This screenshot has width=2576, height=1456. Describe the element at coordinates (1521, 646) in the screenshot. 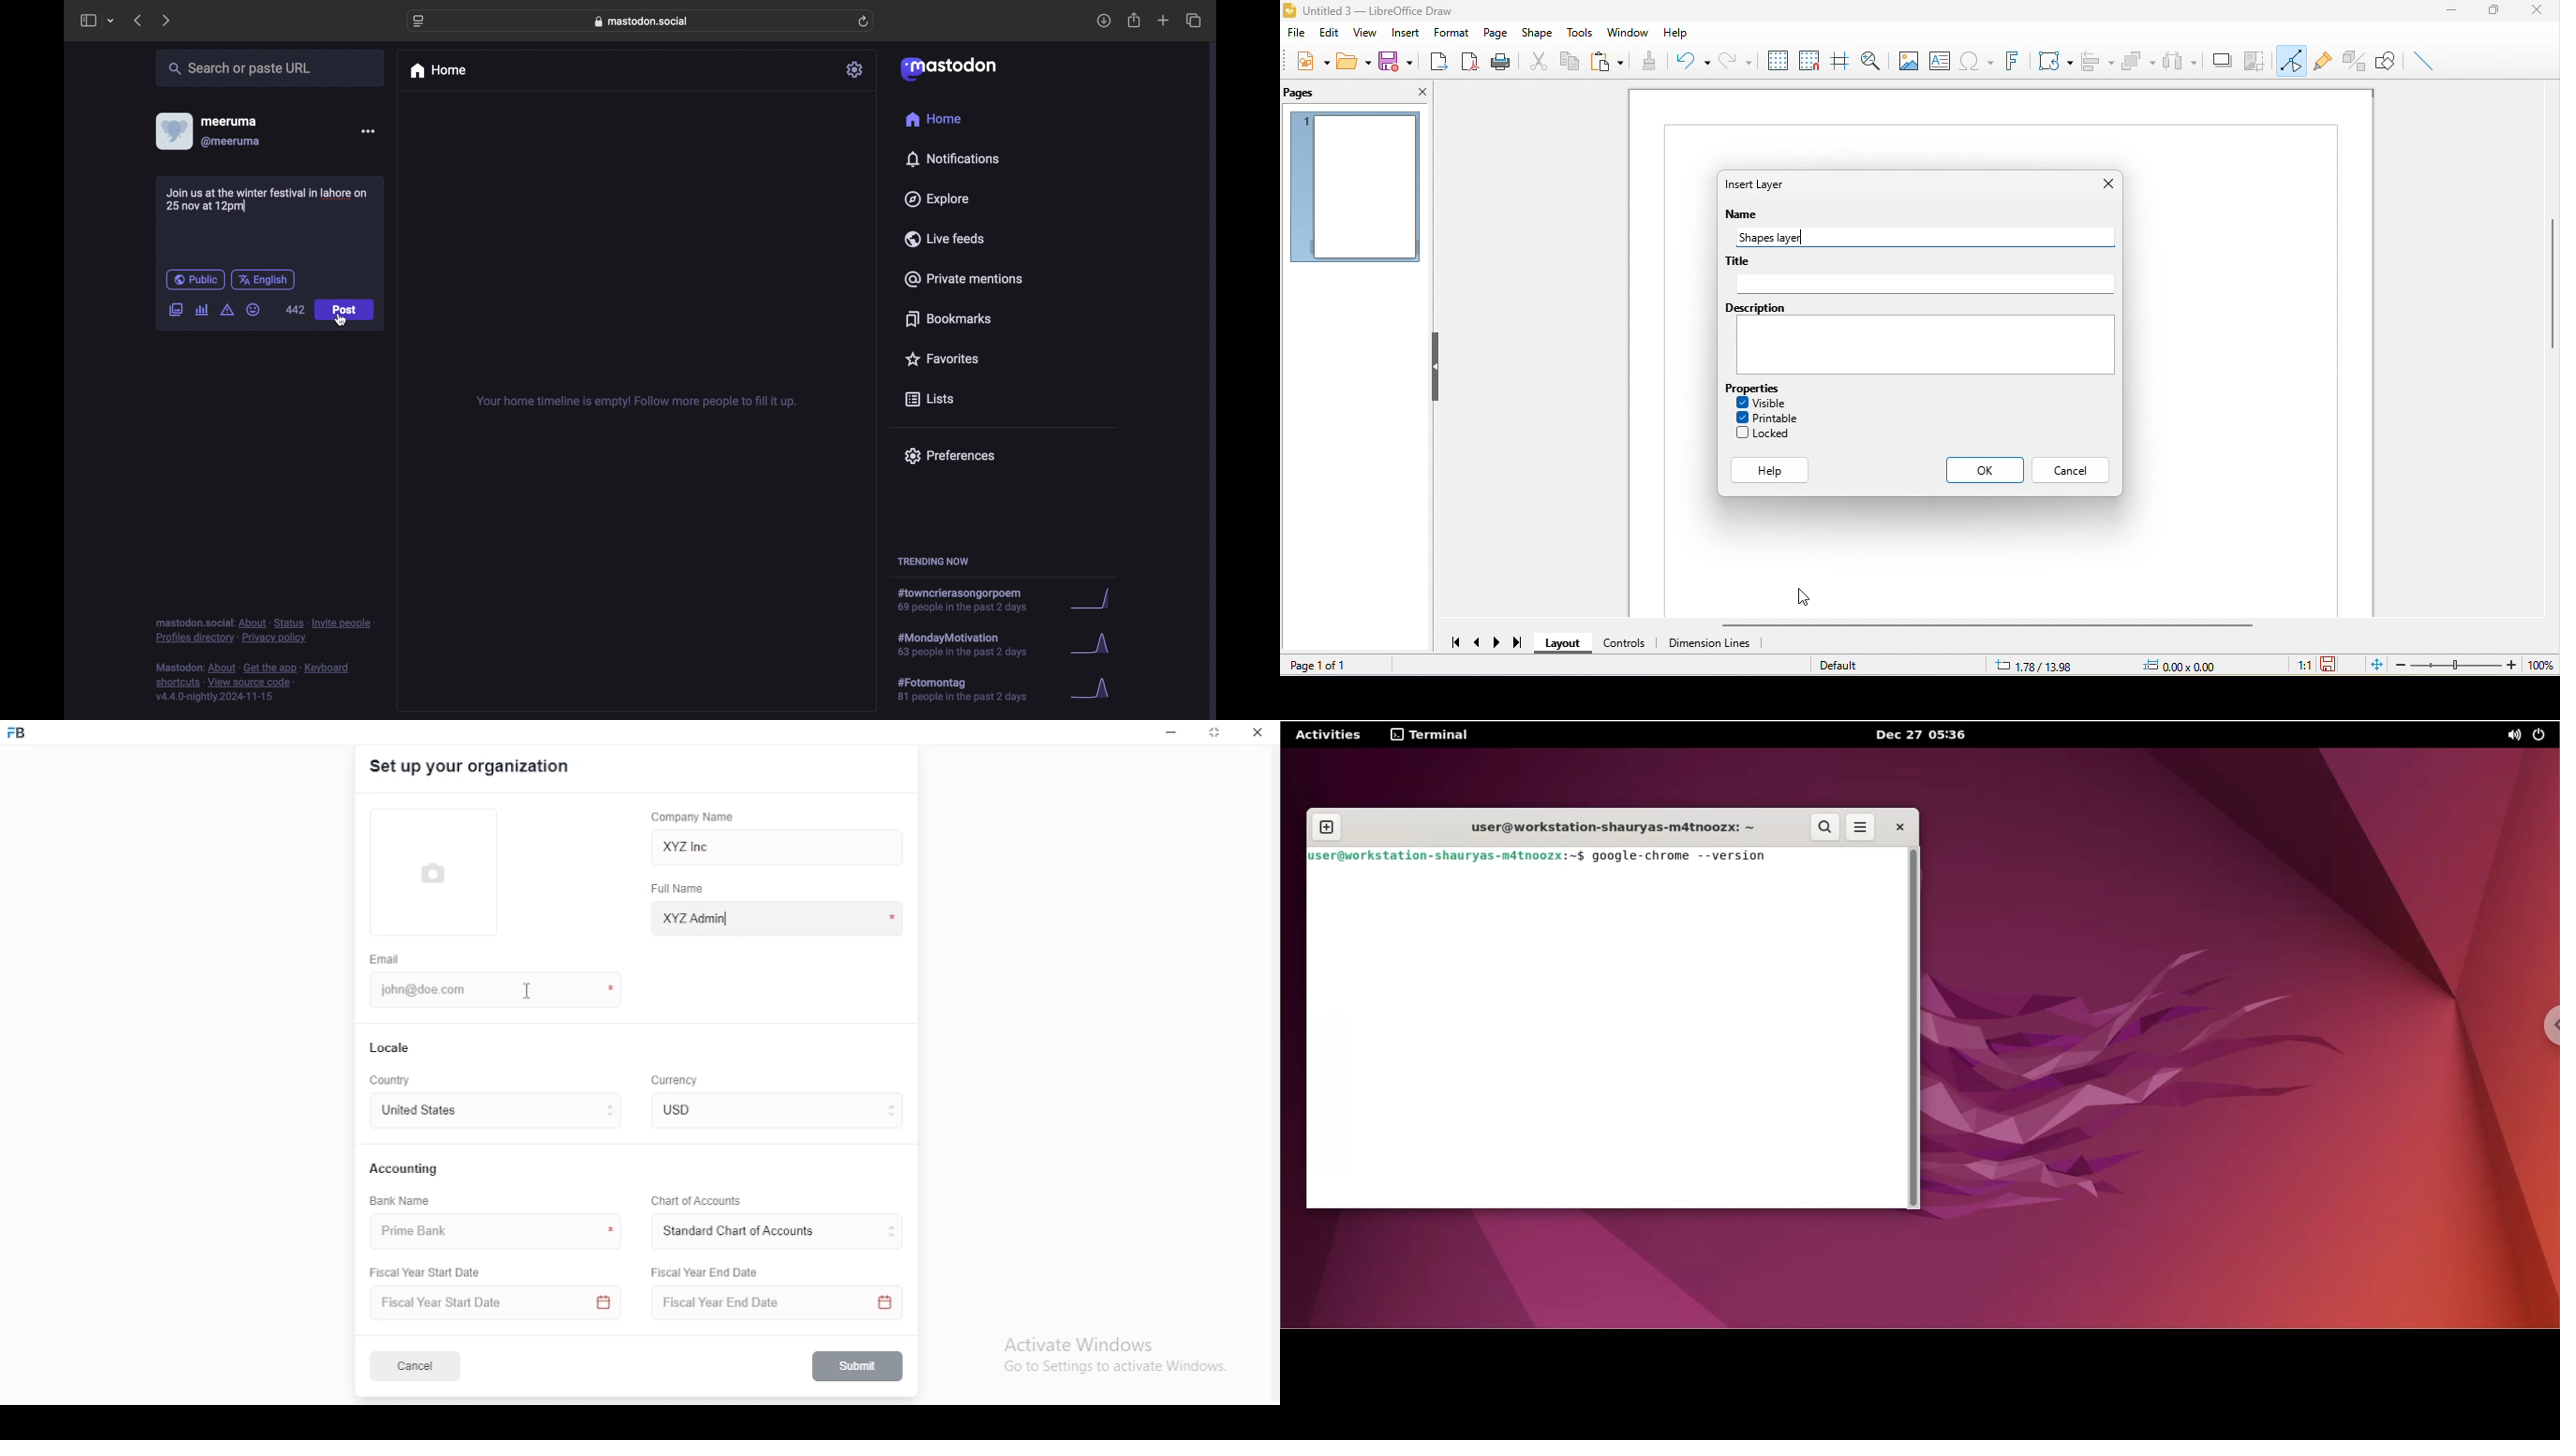

I see `last page` at that location.